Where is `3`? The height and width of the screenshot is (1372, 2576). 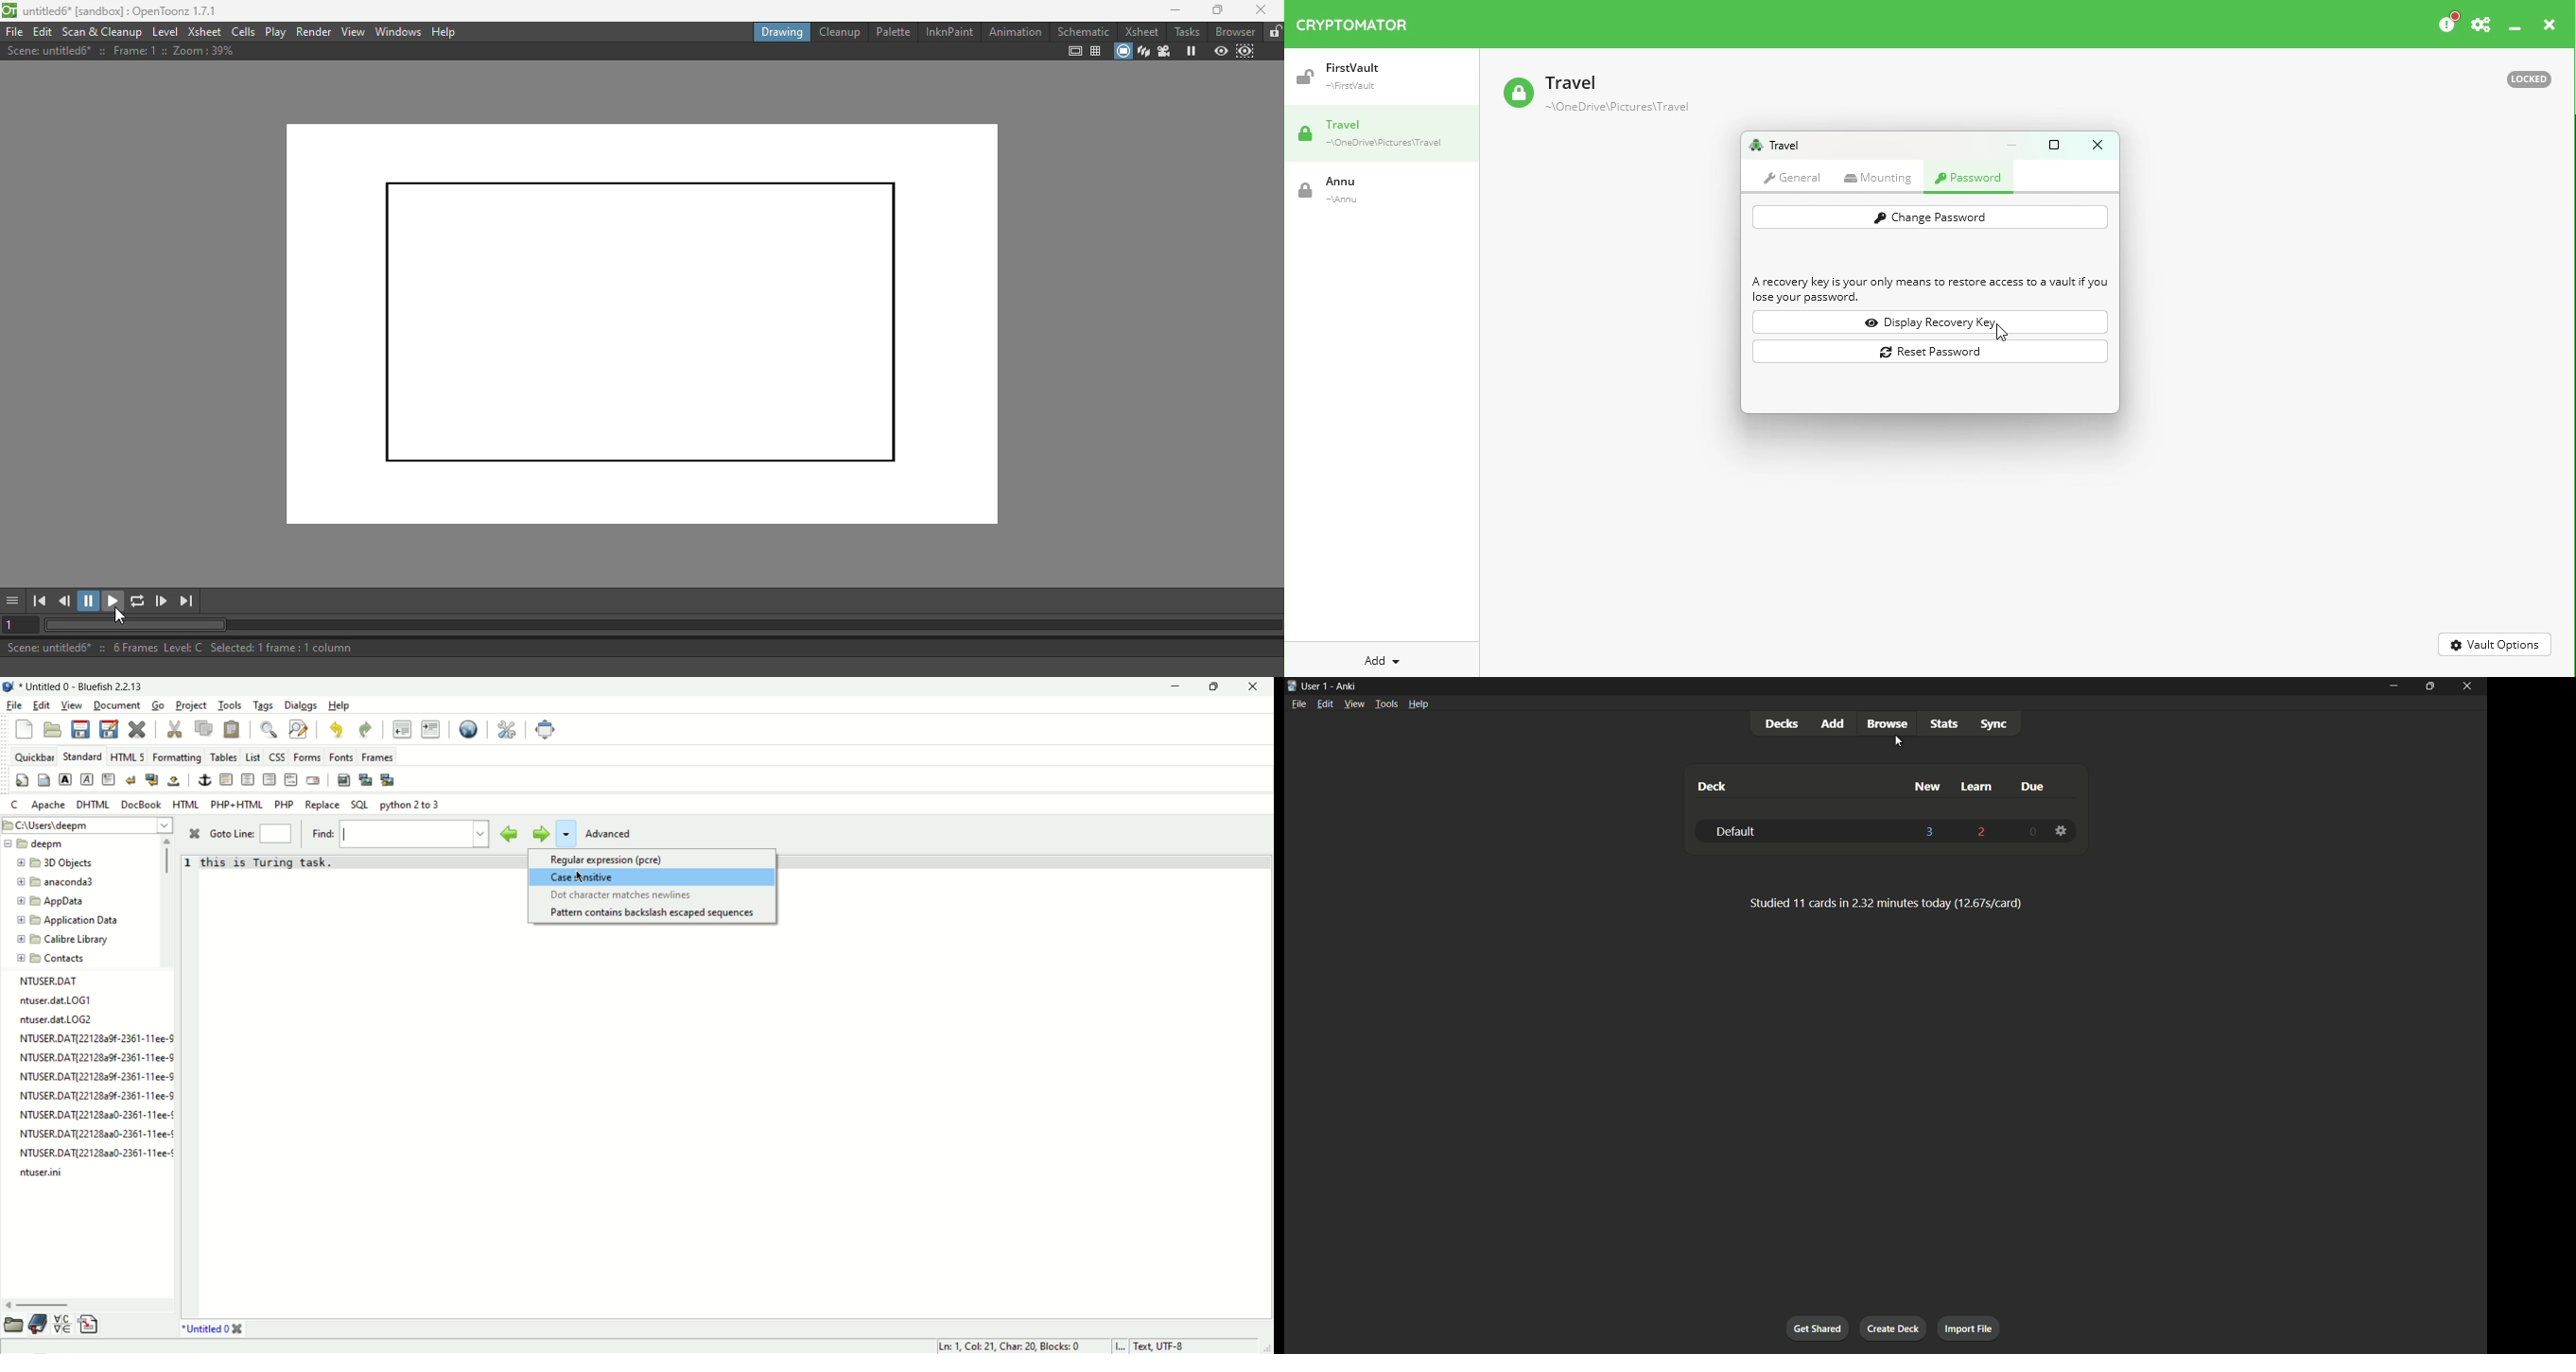 3 is located at coordinates (1932, 832).